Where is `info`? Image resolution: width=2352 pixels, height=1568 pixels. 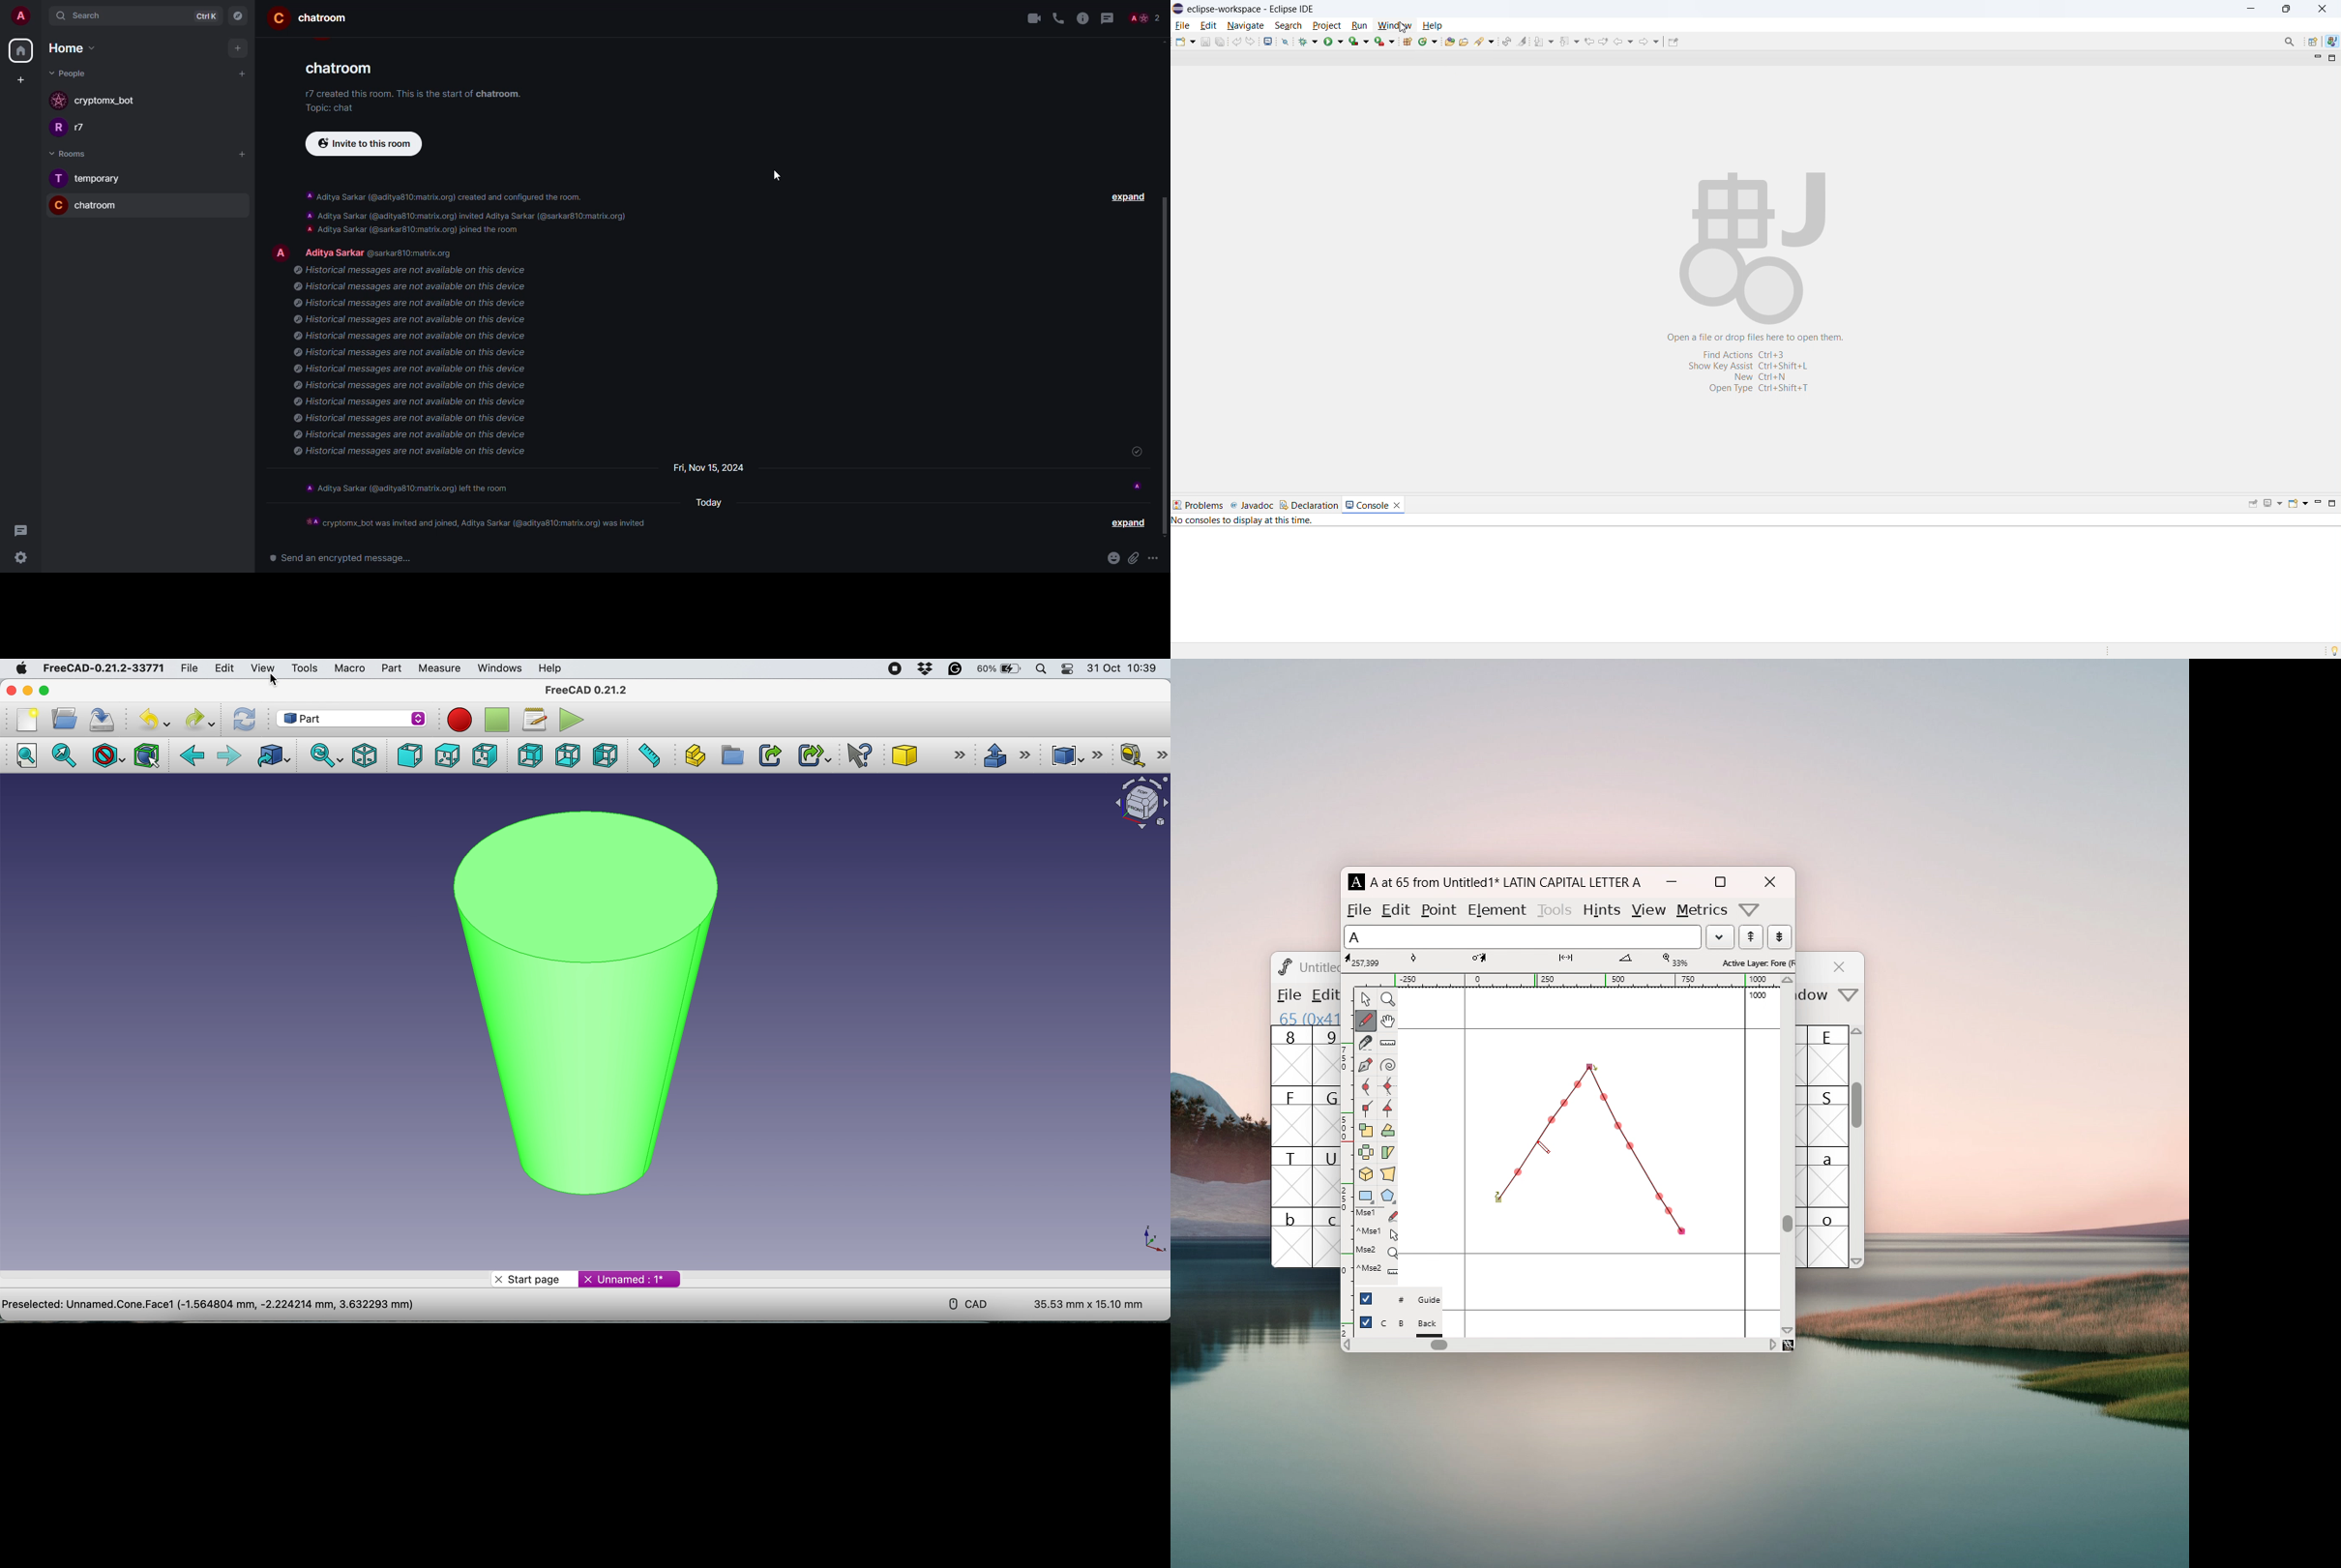
info is located at coordinates (440, 93).